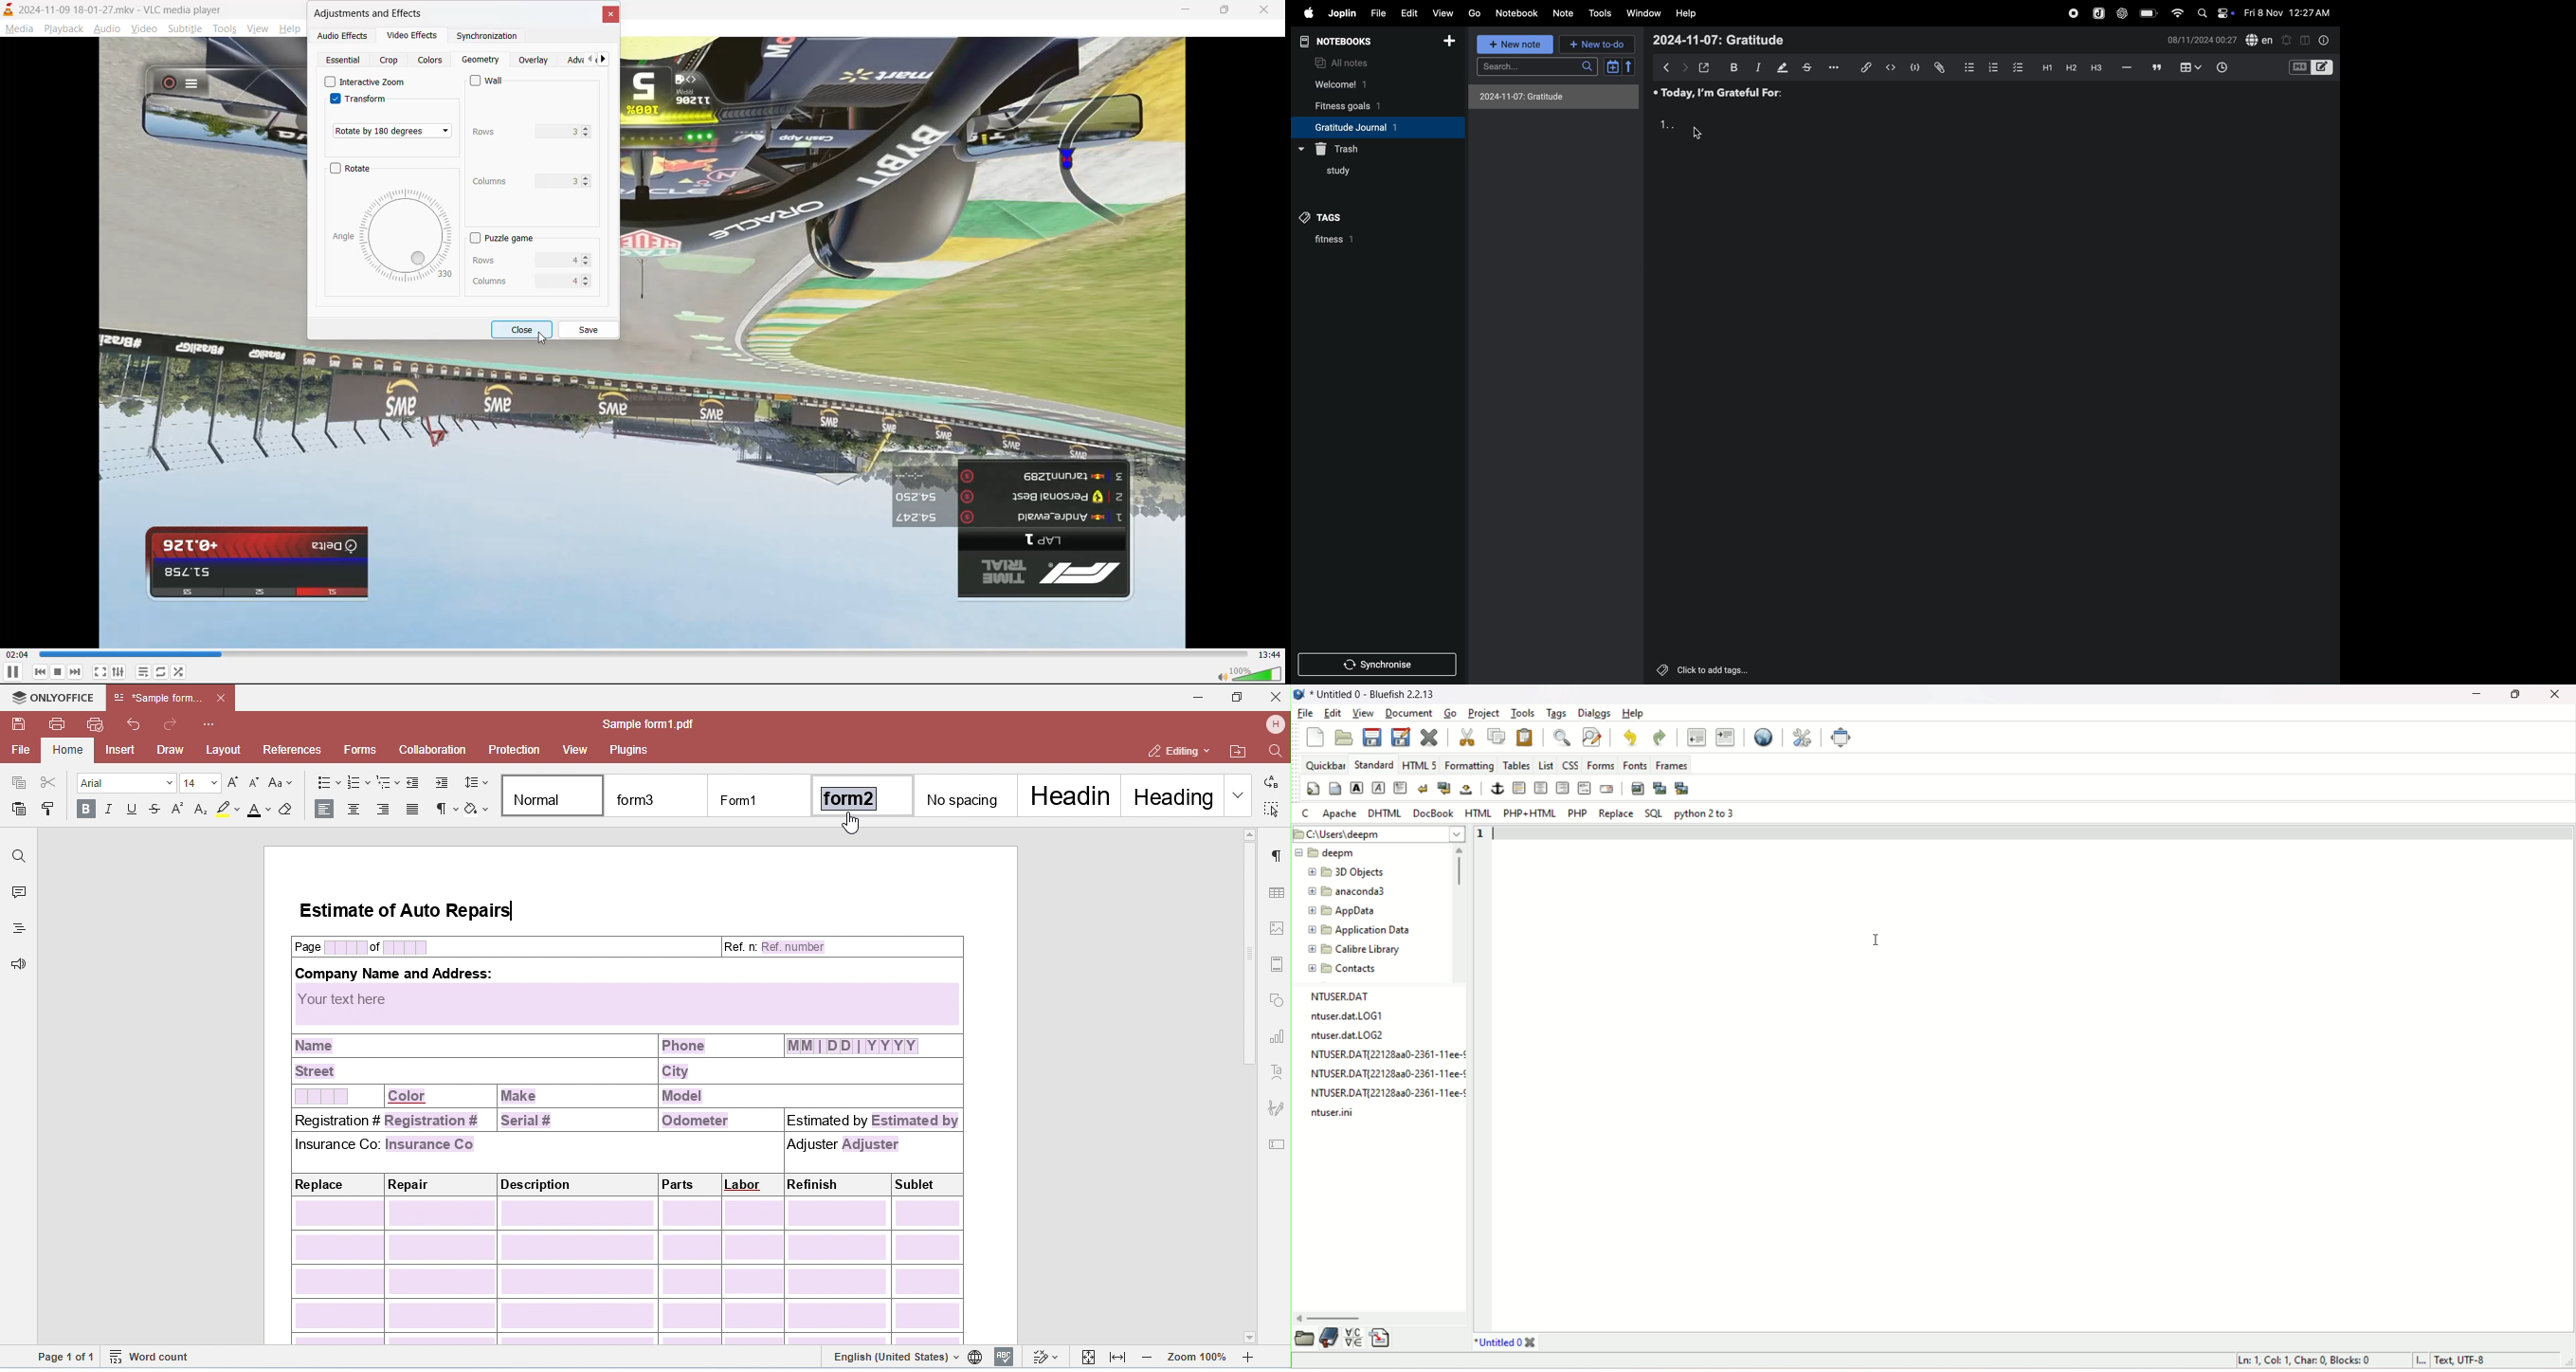  What do you see at coordinates (2325, 41) in the screenshot?
I see `info` at bounding box center [2325, 41].